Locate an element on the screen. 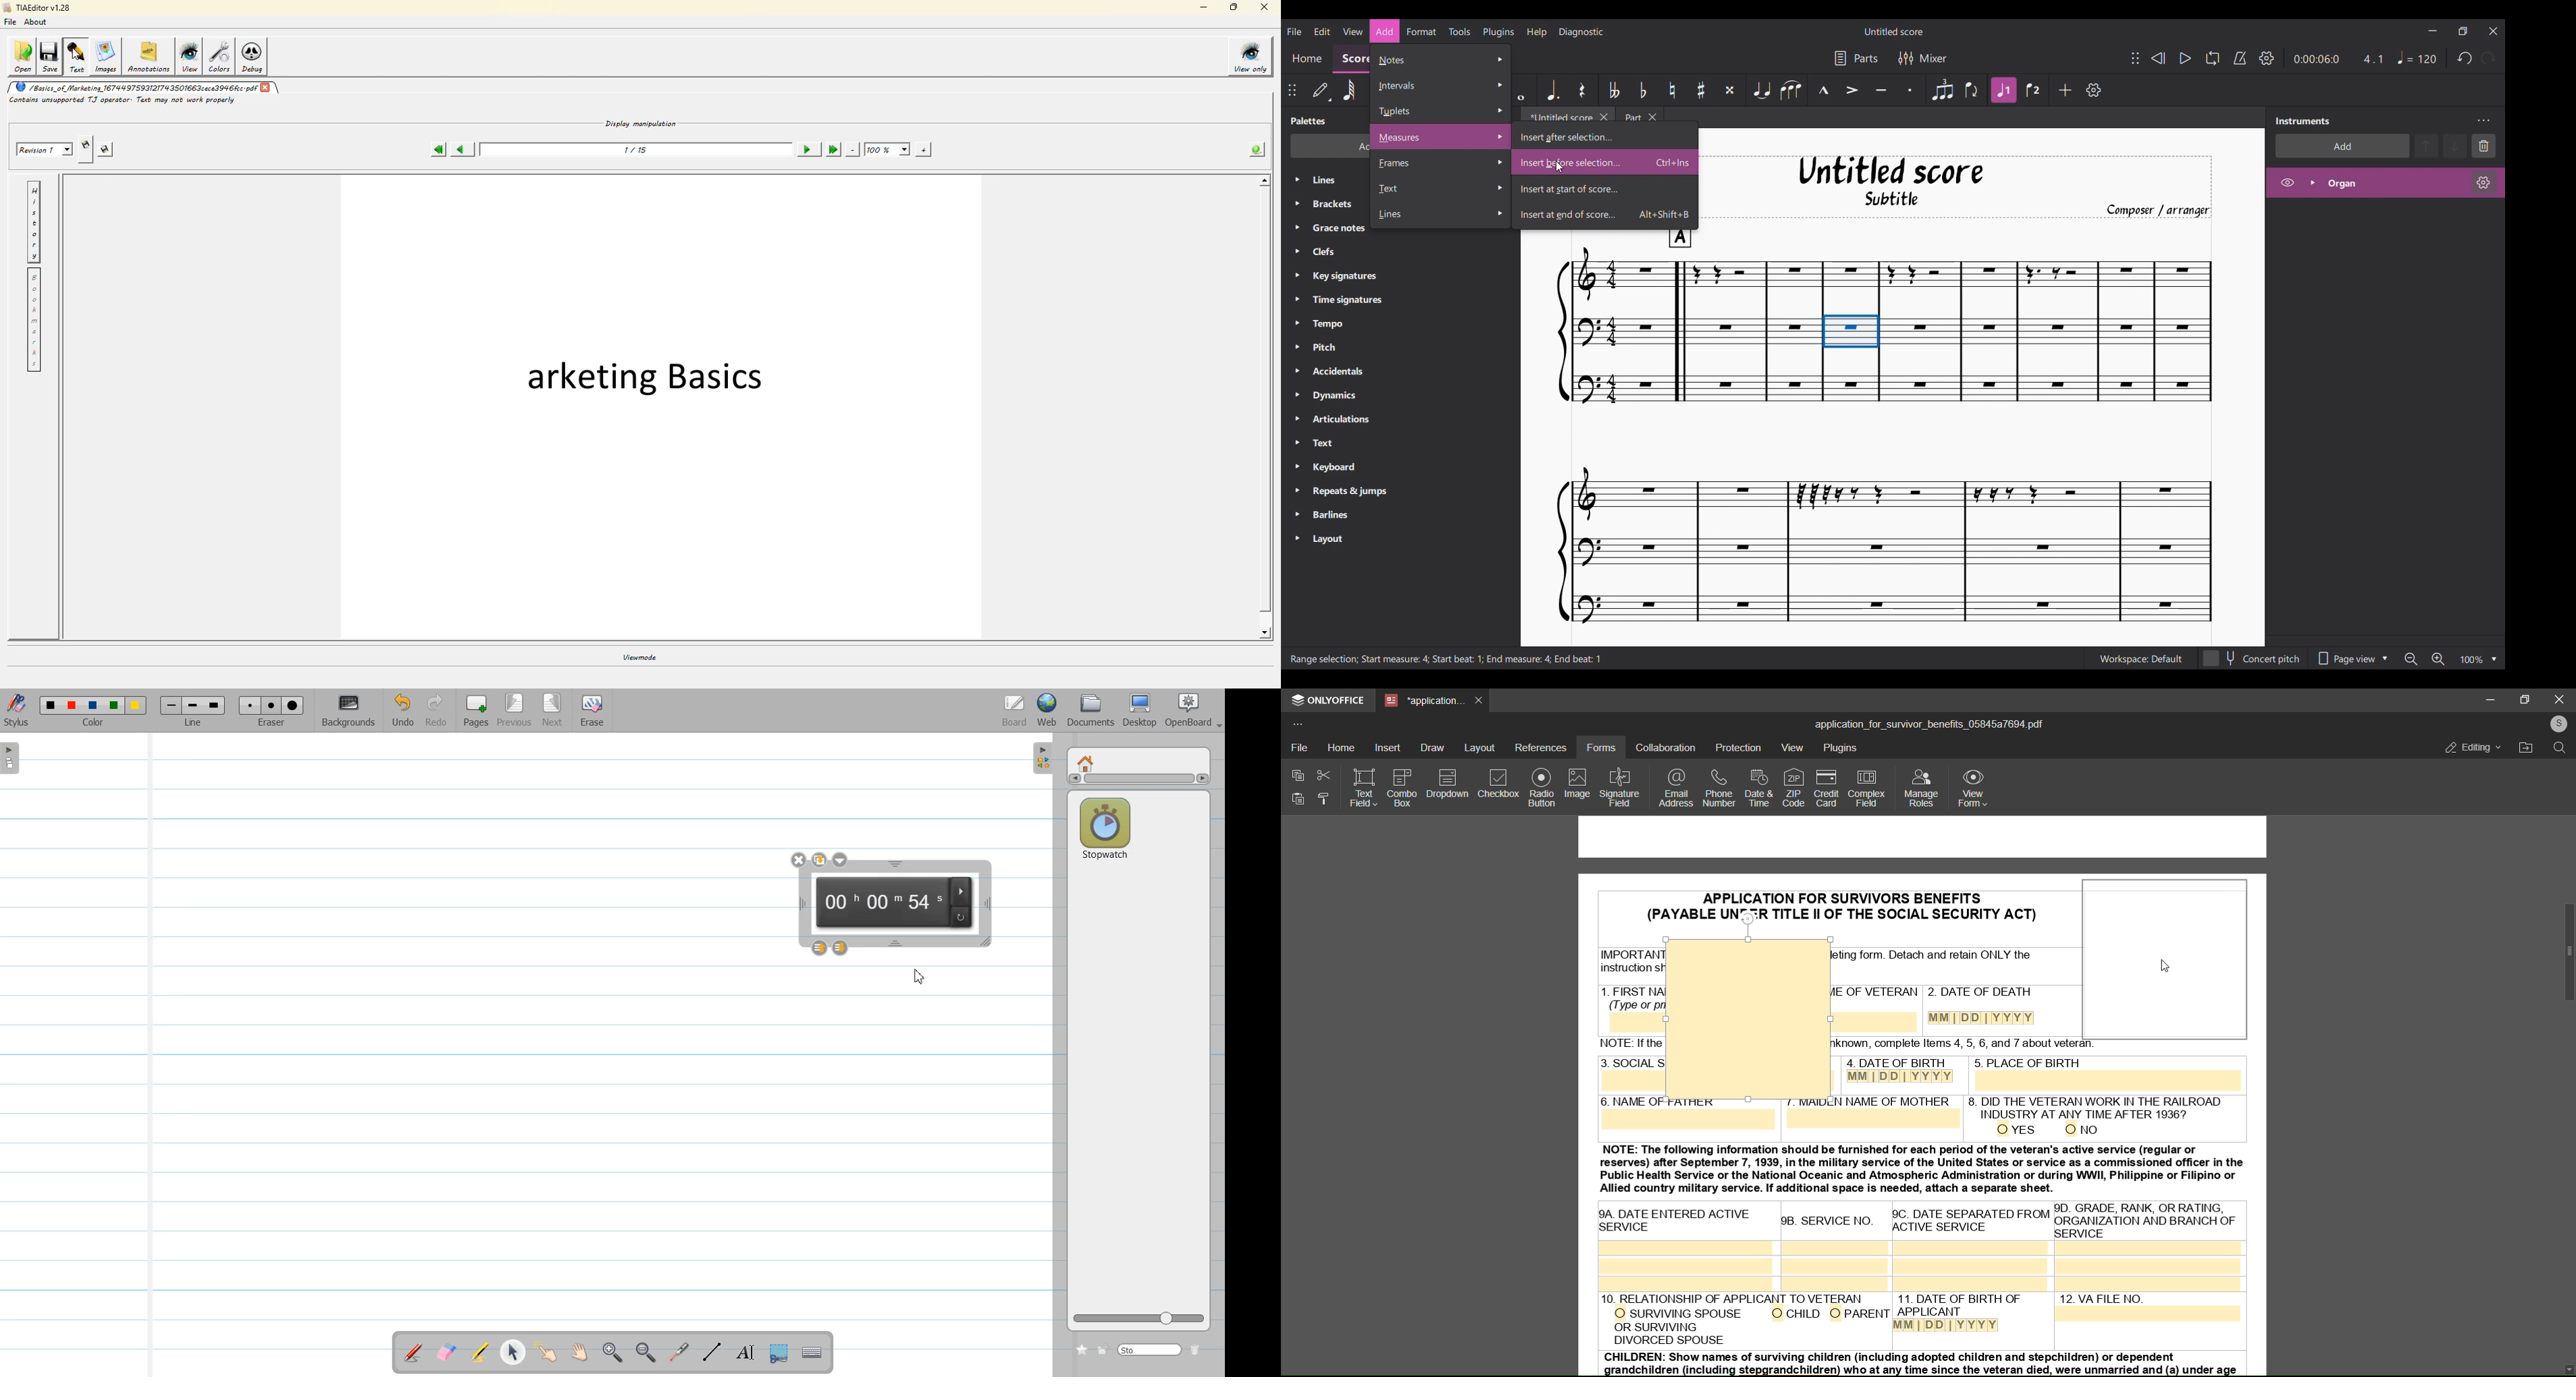 The height and width of the screenshot is (1400, 2576). close is located at coordinates (2559, 699).